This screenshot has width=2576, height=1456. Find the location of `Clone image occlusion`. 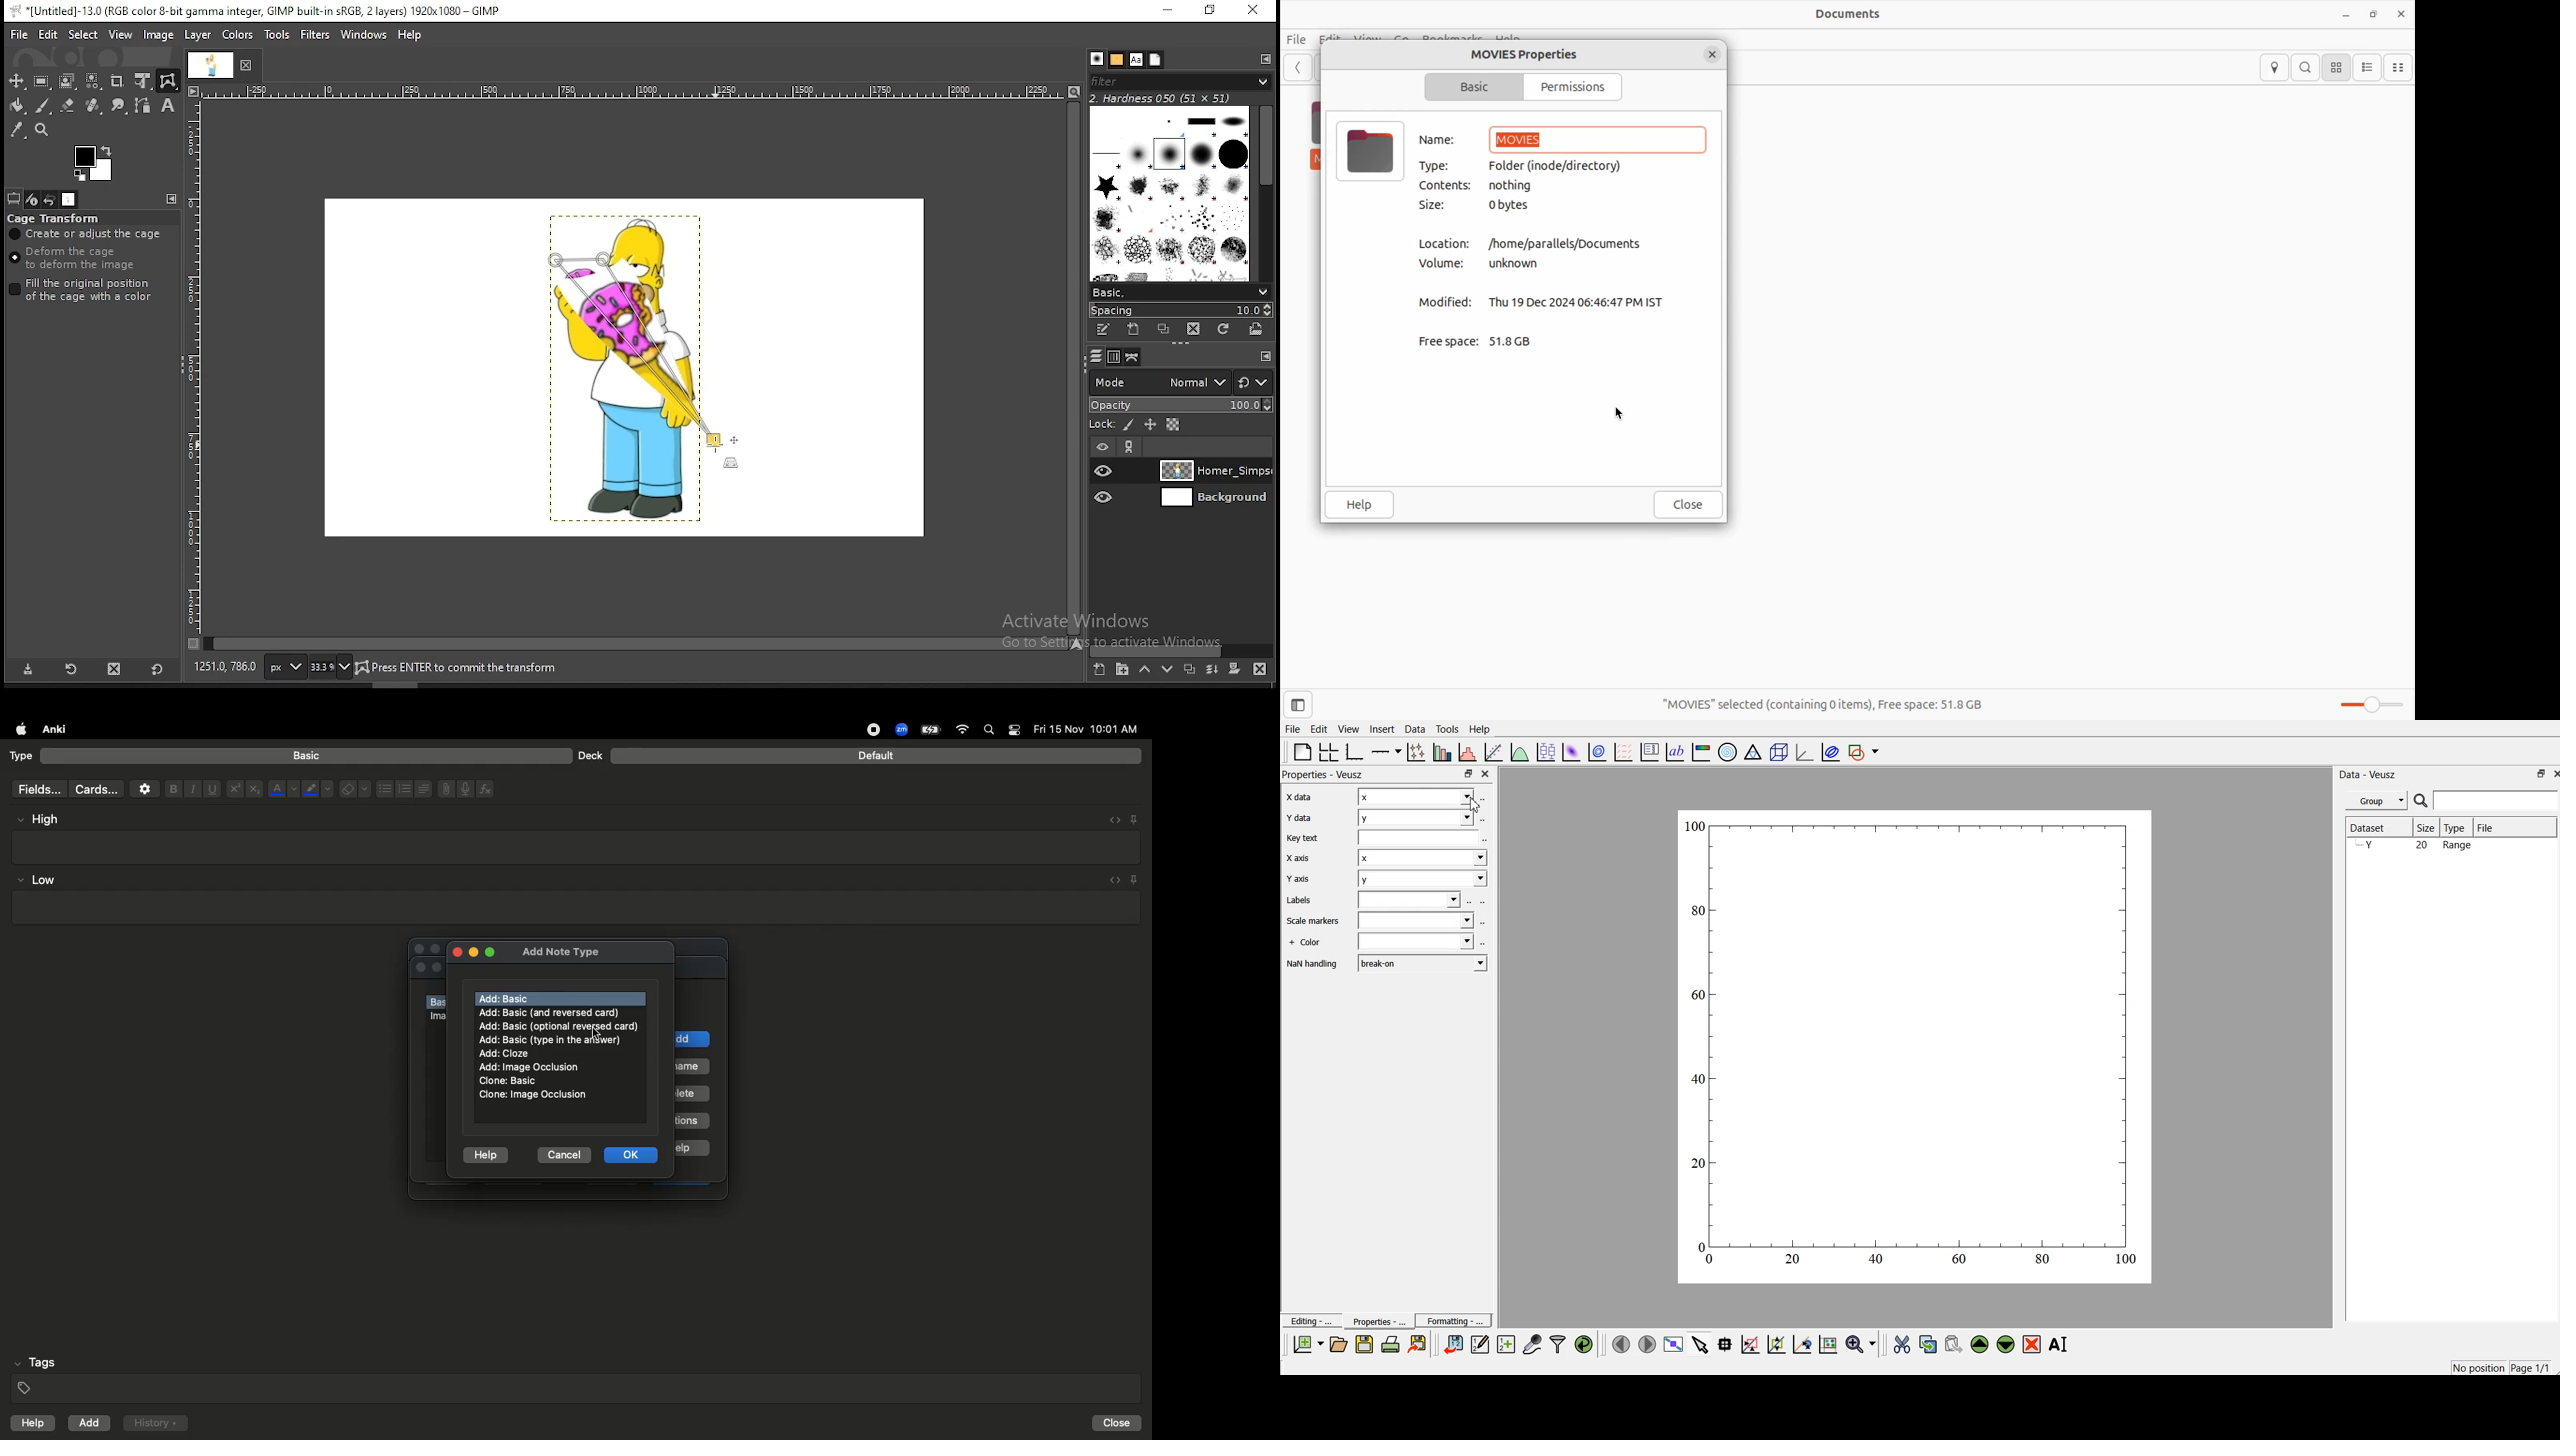

Clone image occlusion is located at coordinates (534, 1094).